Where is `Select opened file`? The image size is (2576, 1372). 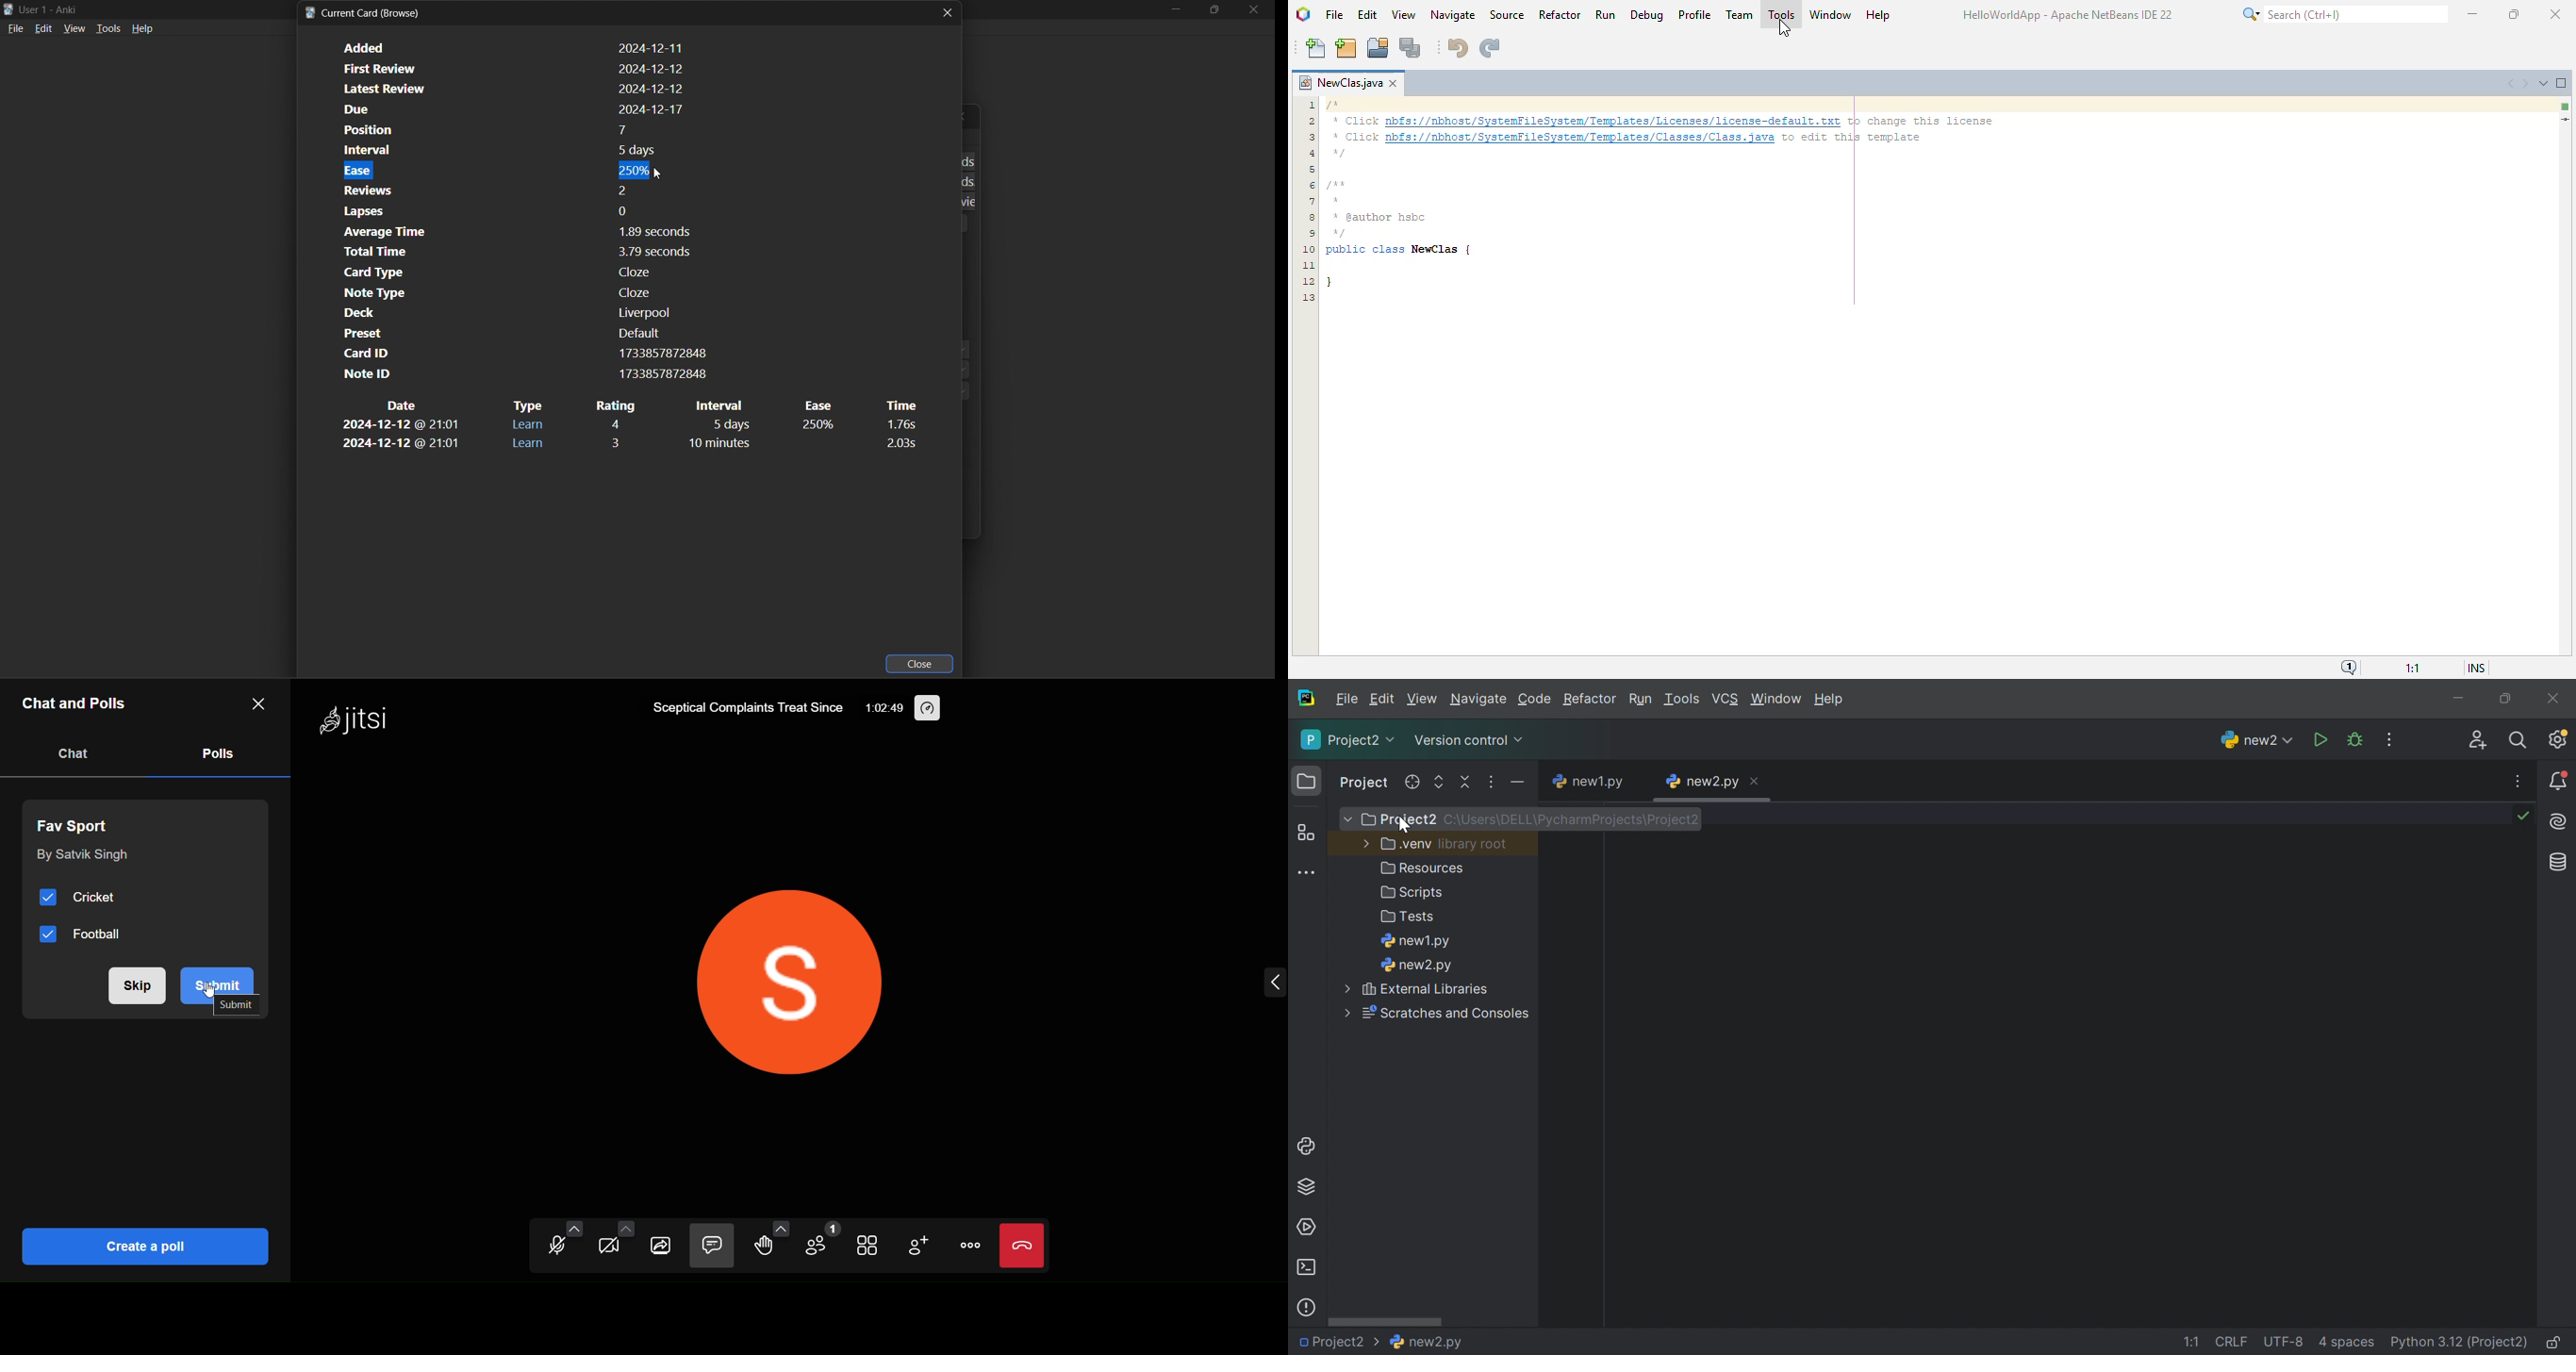
Select opened file is located at coordinates (1414, 782).